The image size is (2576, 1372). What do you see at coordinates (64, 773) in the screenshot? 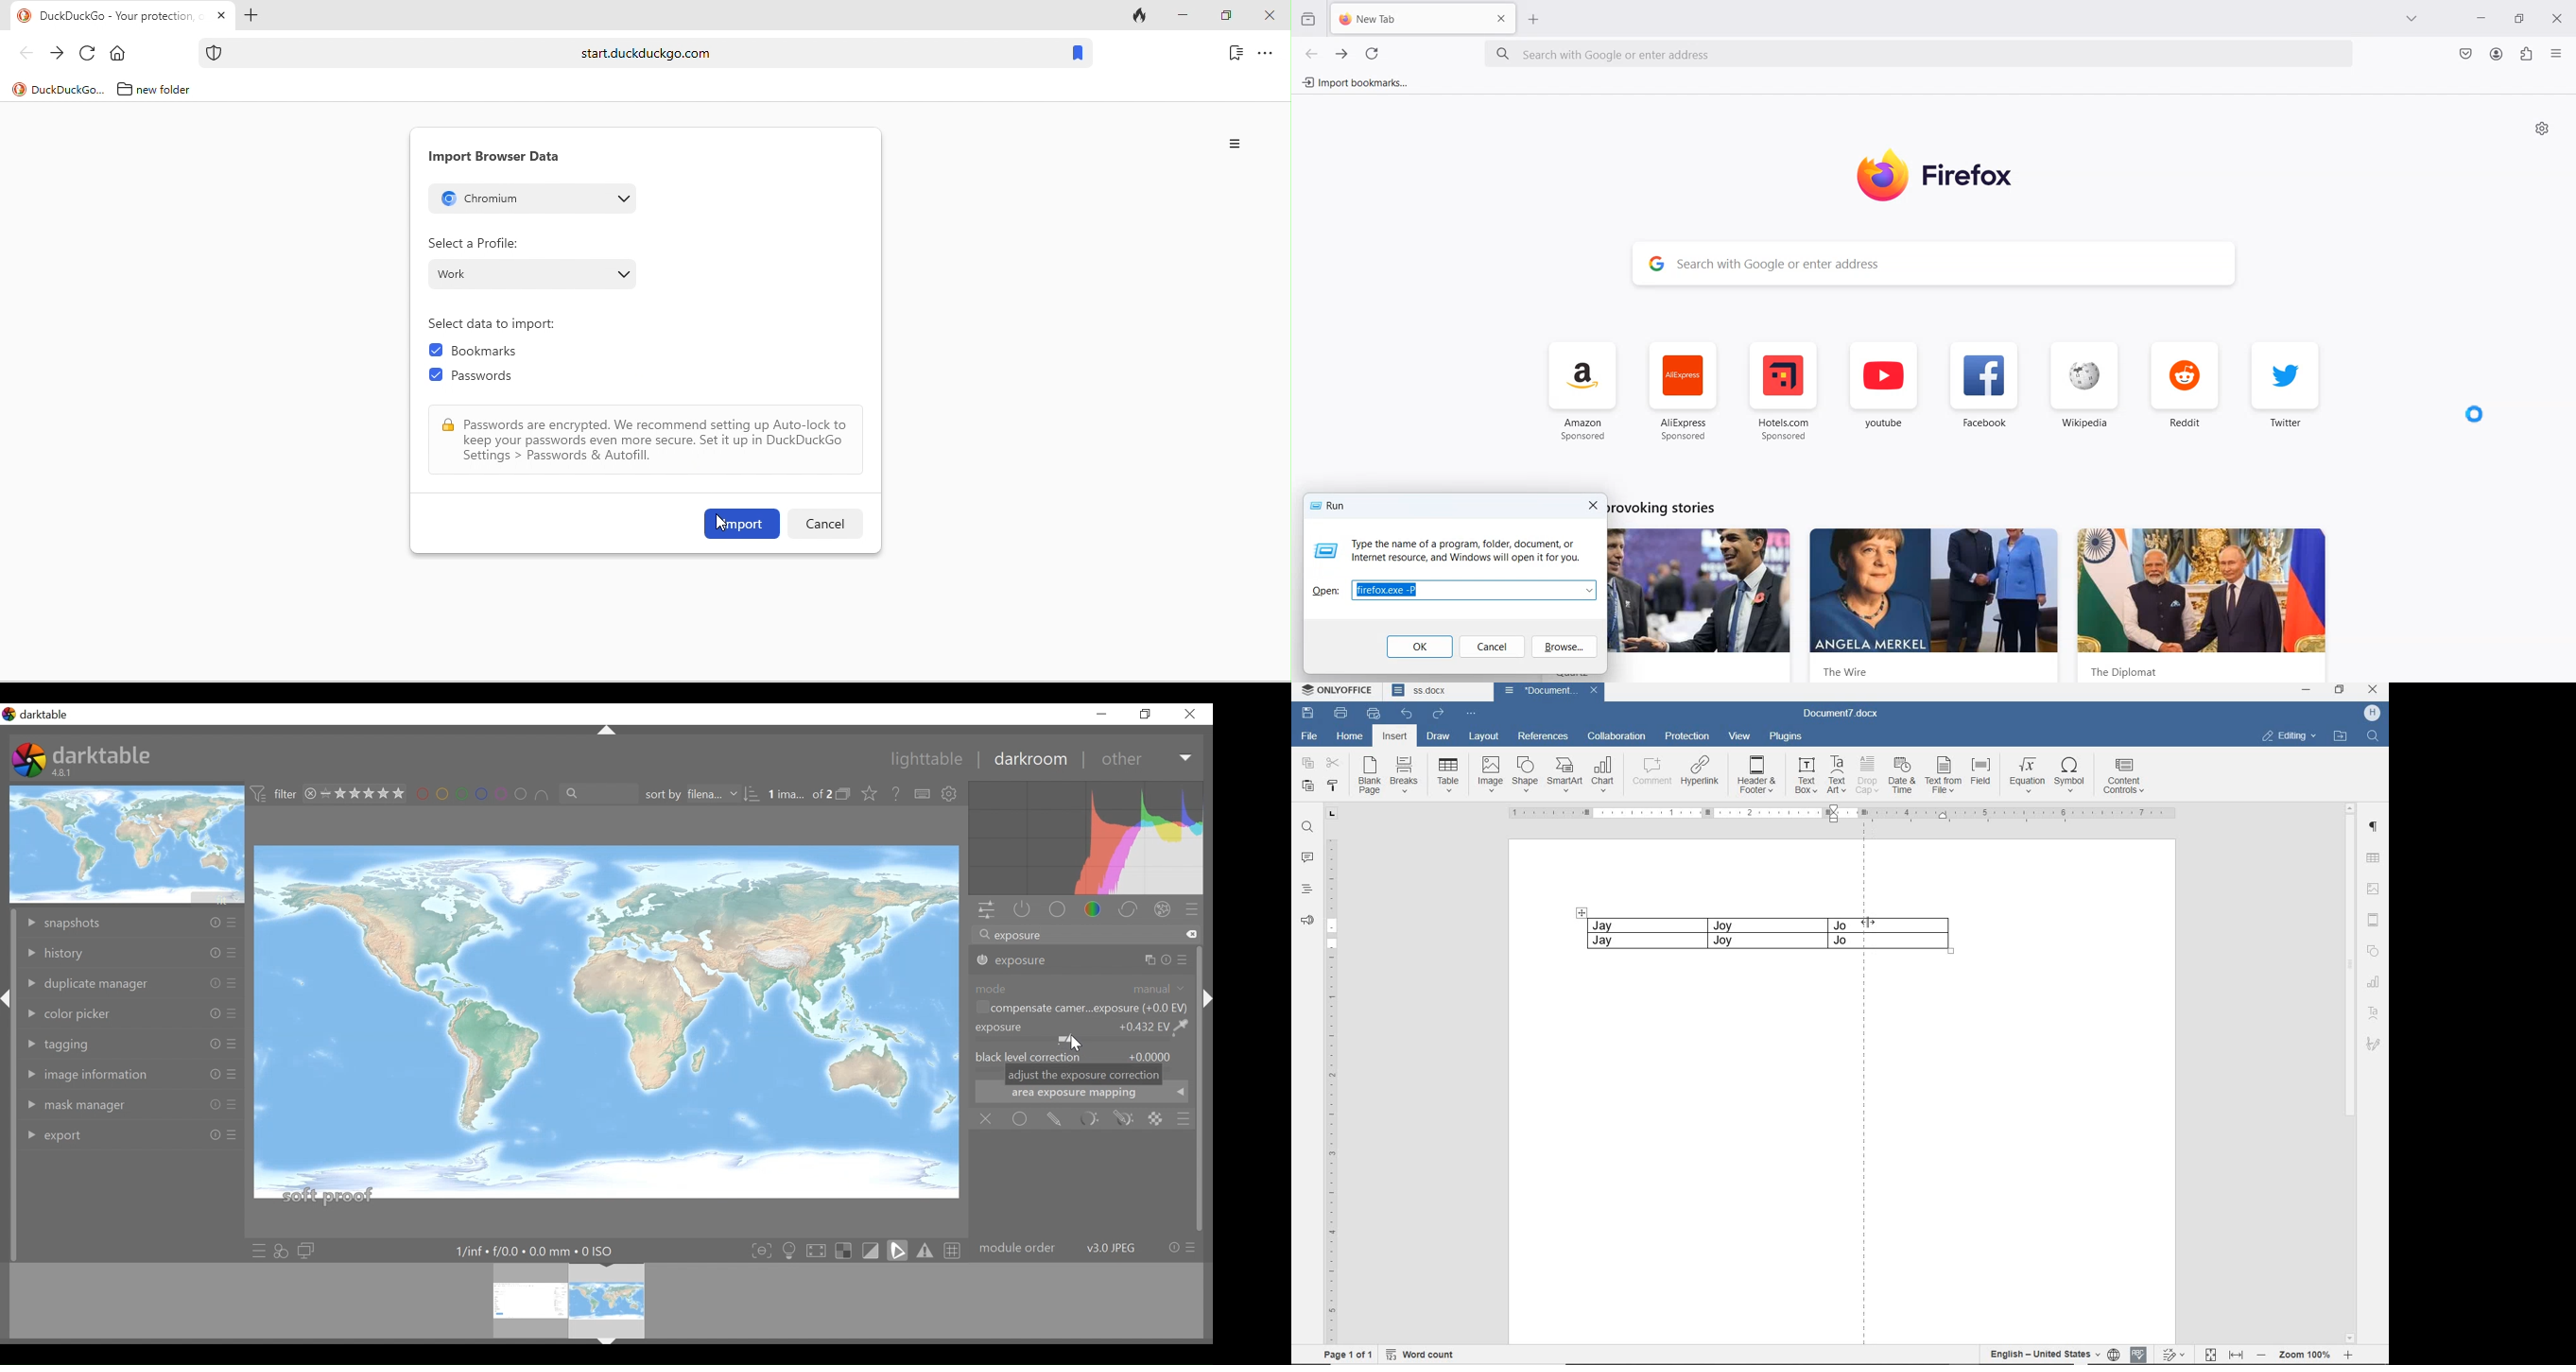
I see `Version` at bounding box center [64, 773].